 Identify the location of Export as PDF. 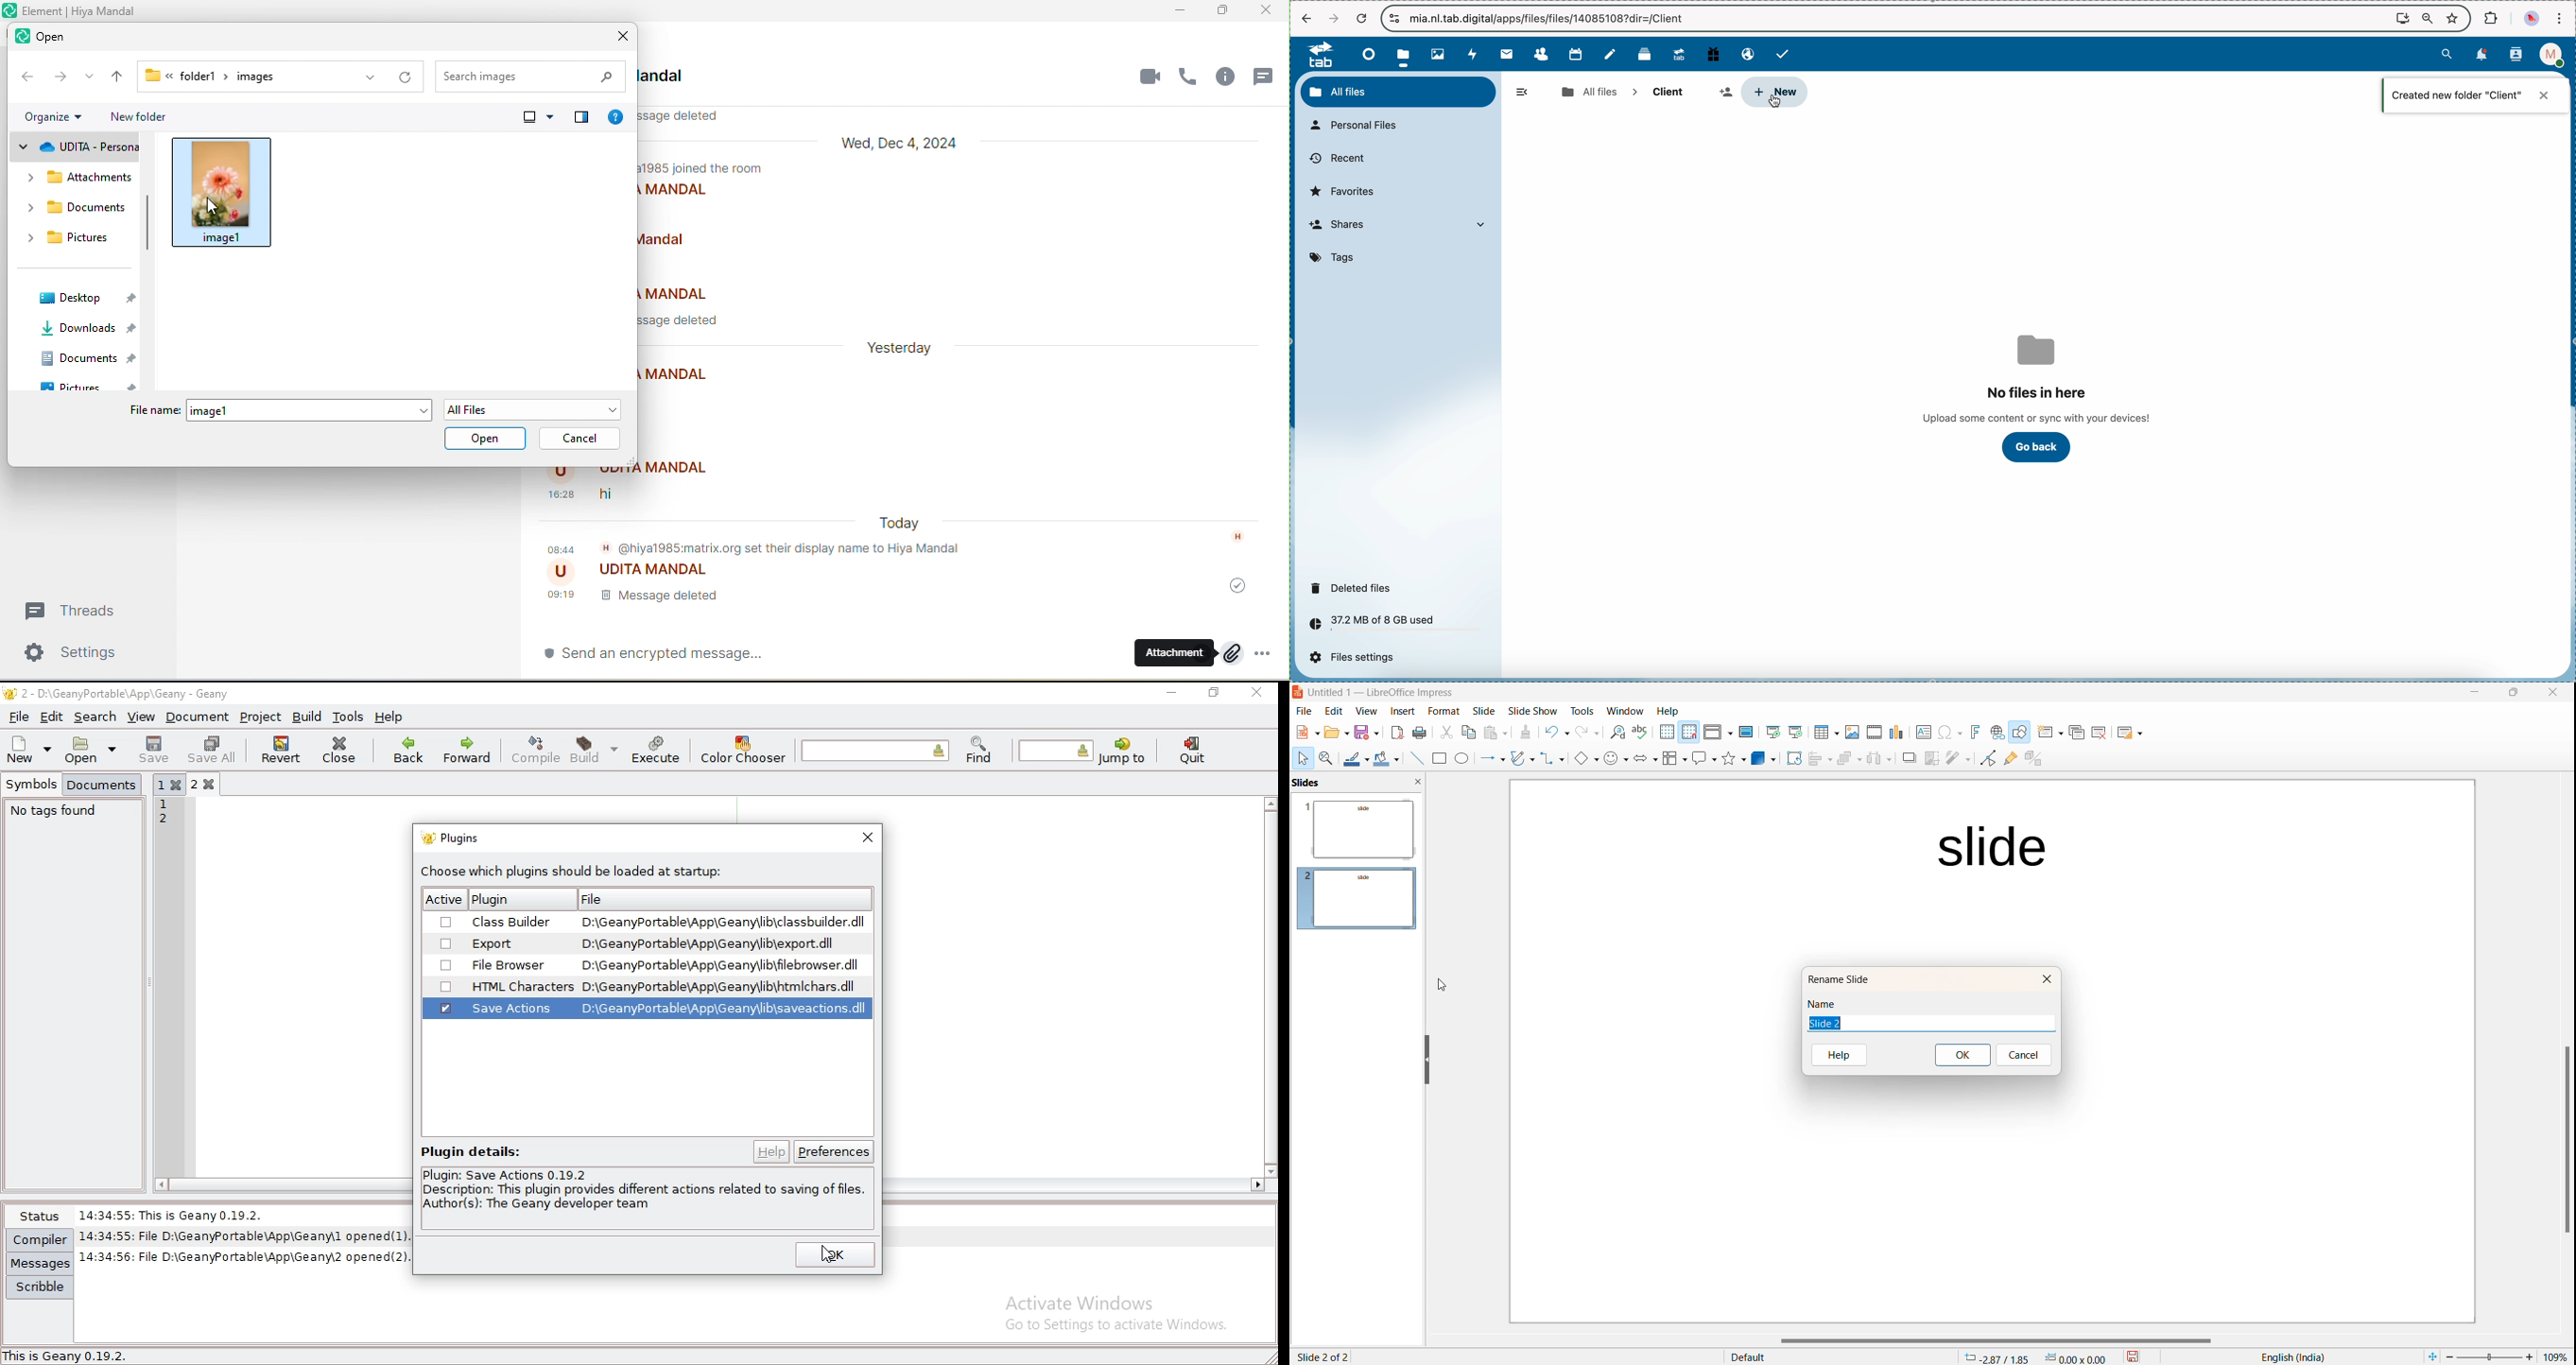
(1395, 733).